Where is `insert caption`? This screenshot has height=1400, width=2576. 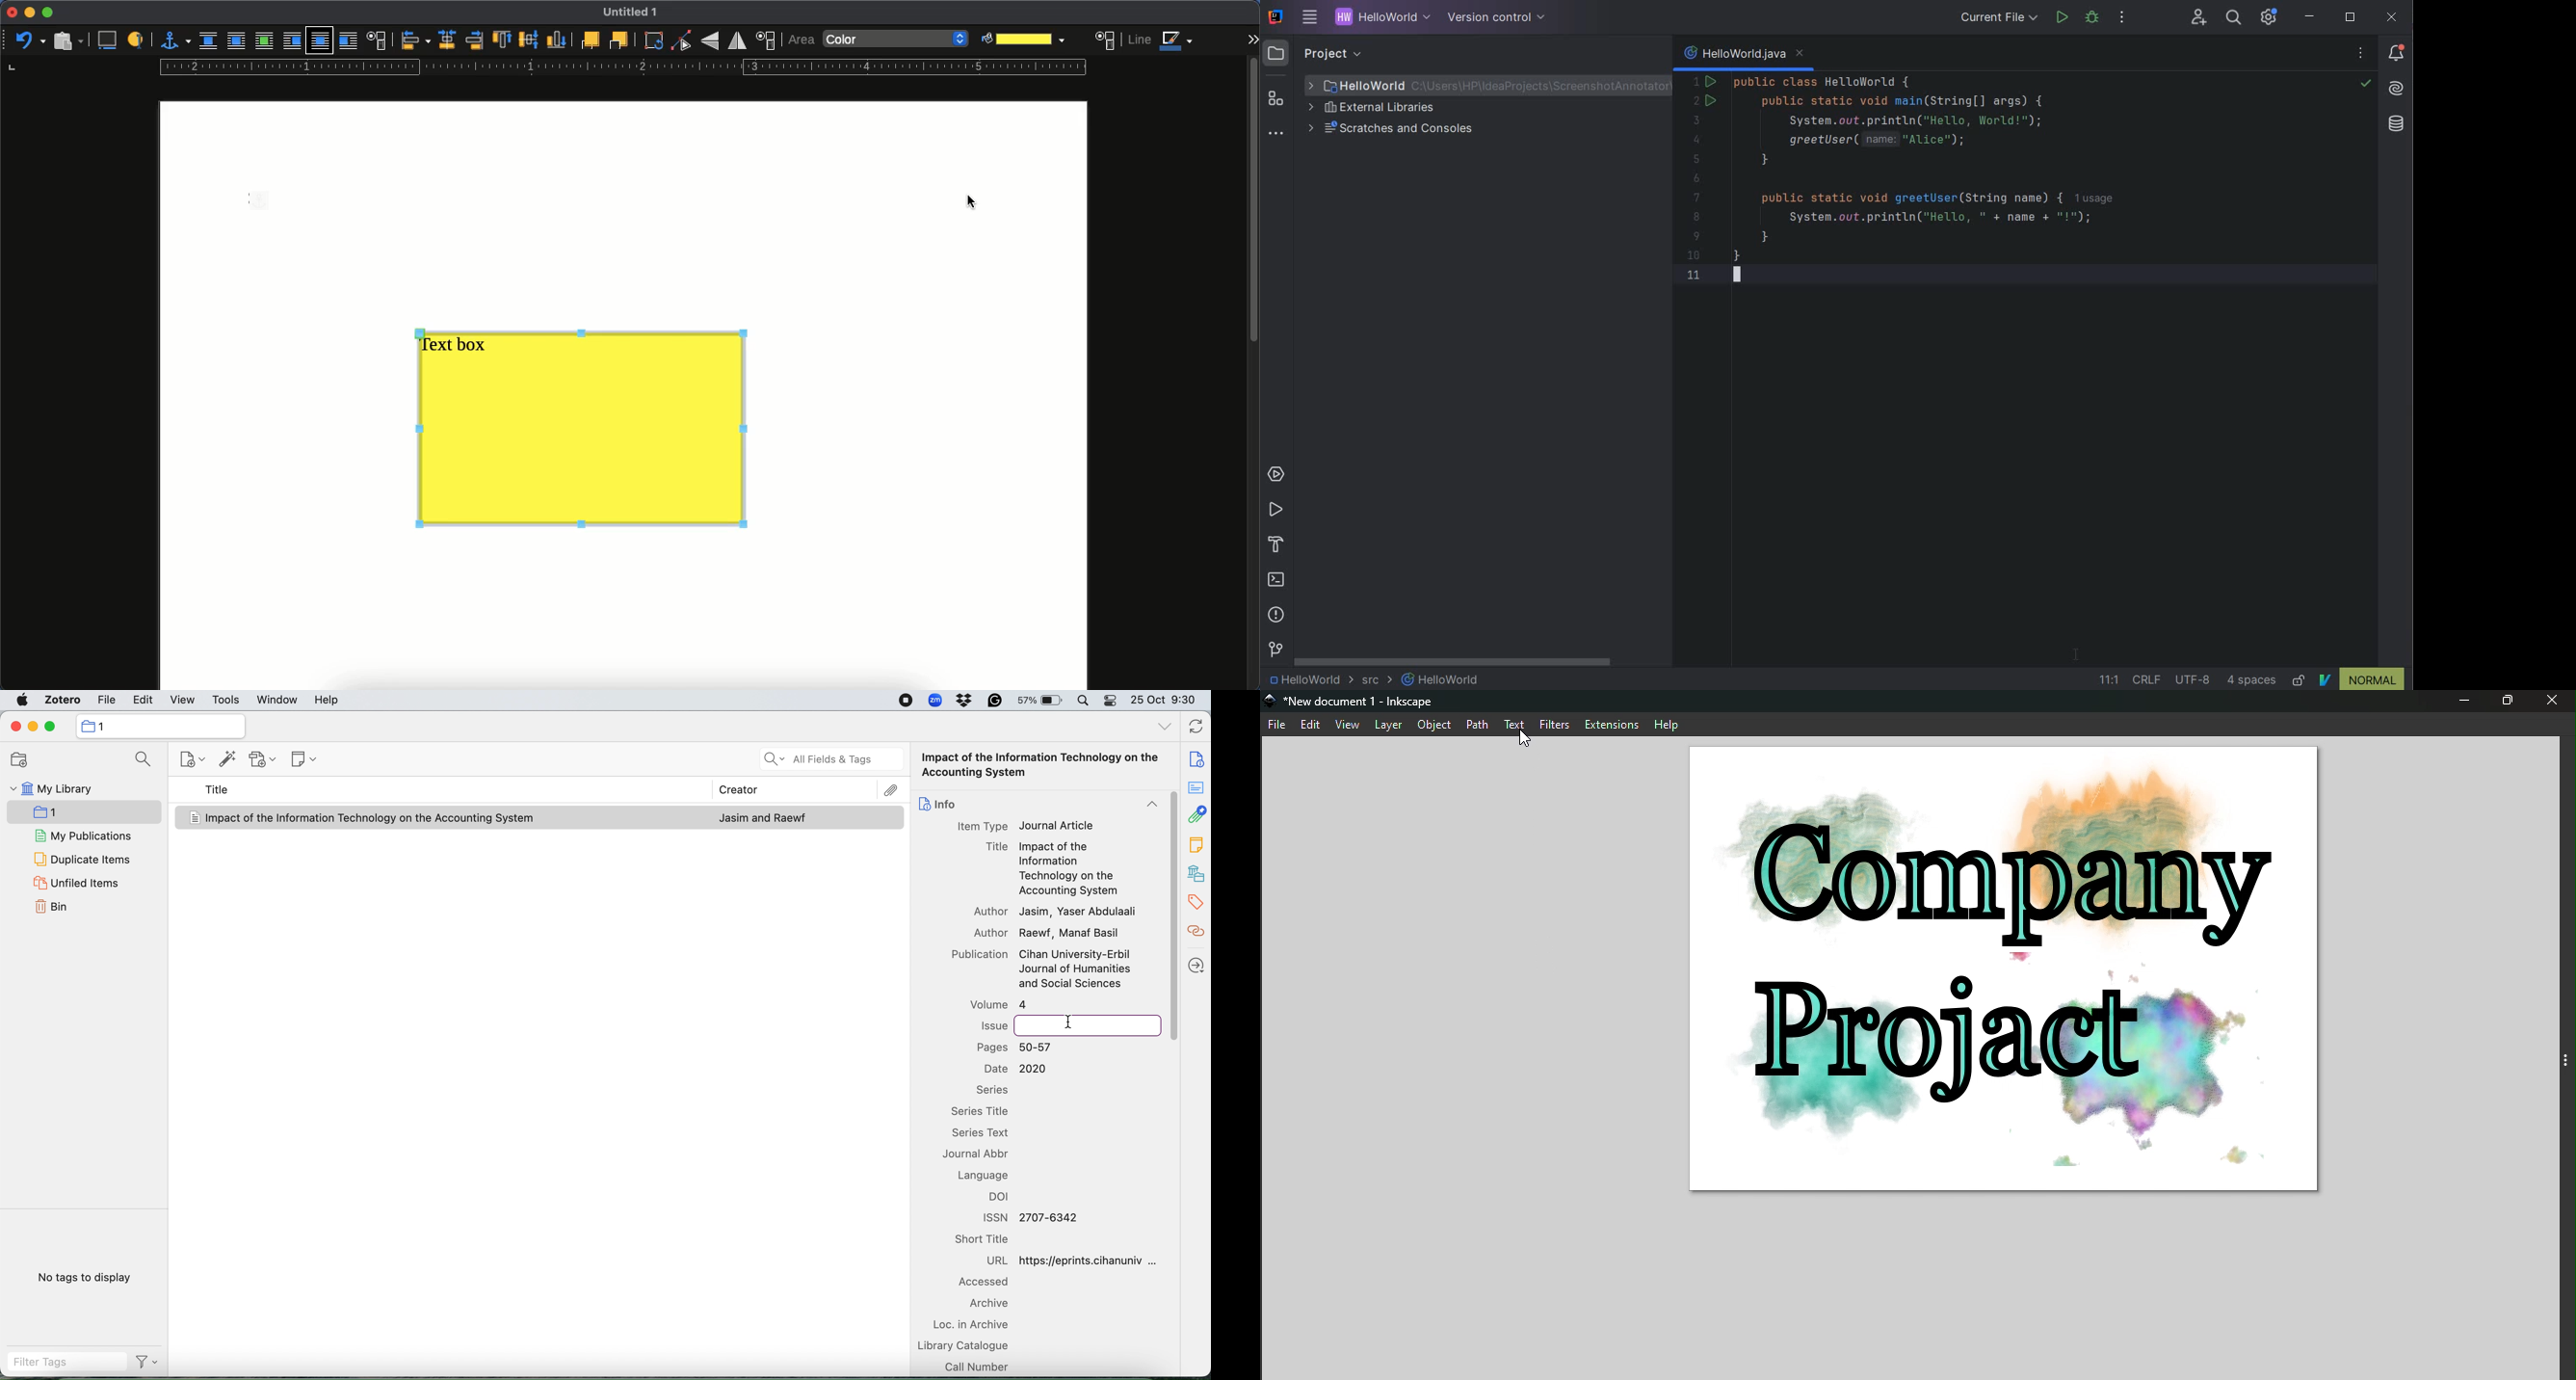 insert caption is located at coordinates (110, 39).